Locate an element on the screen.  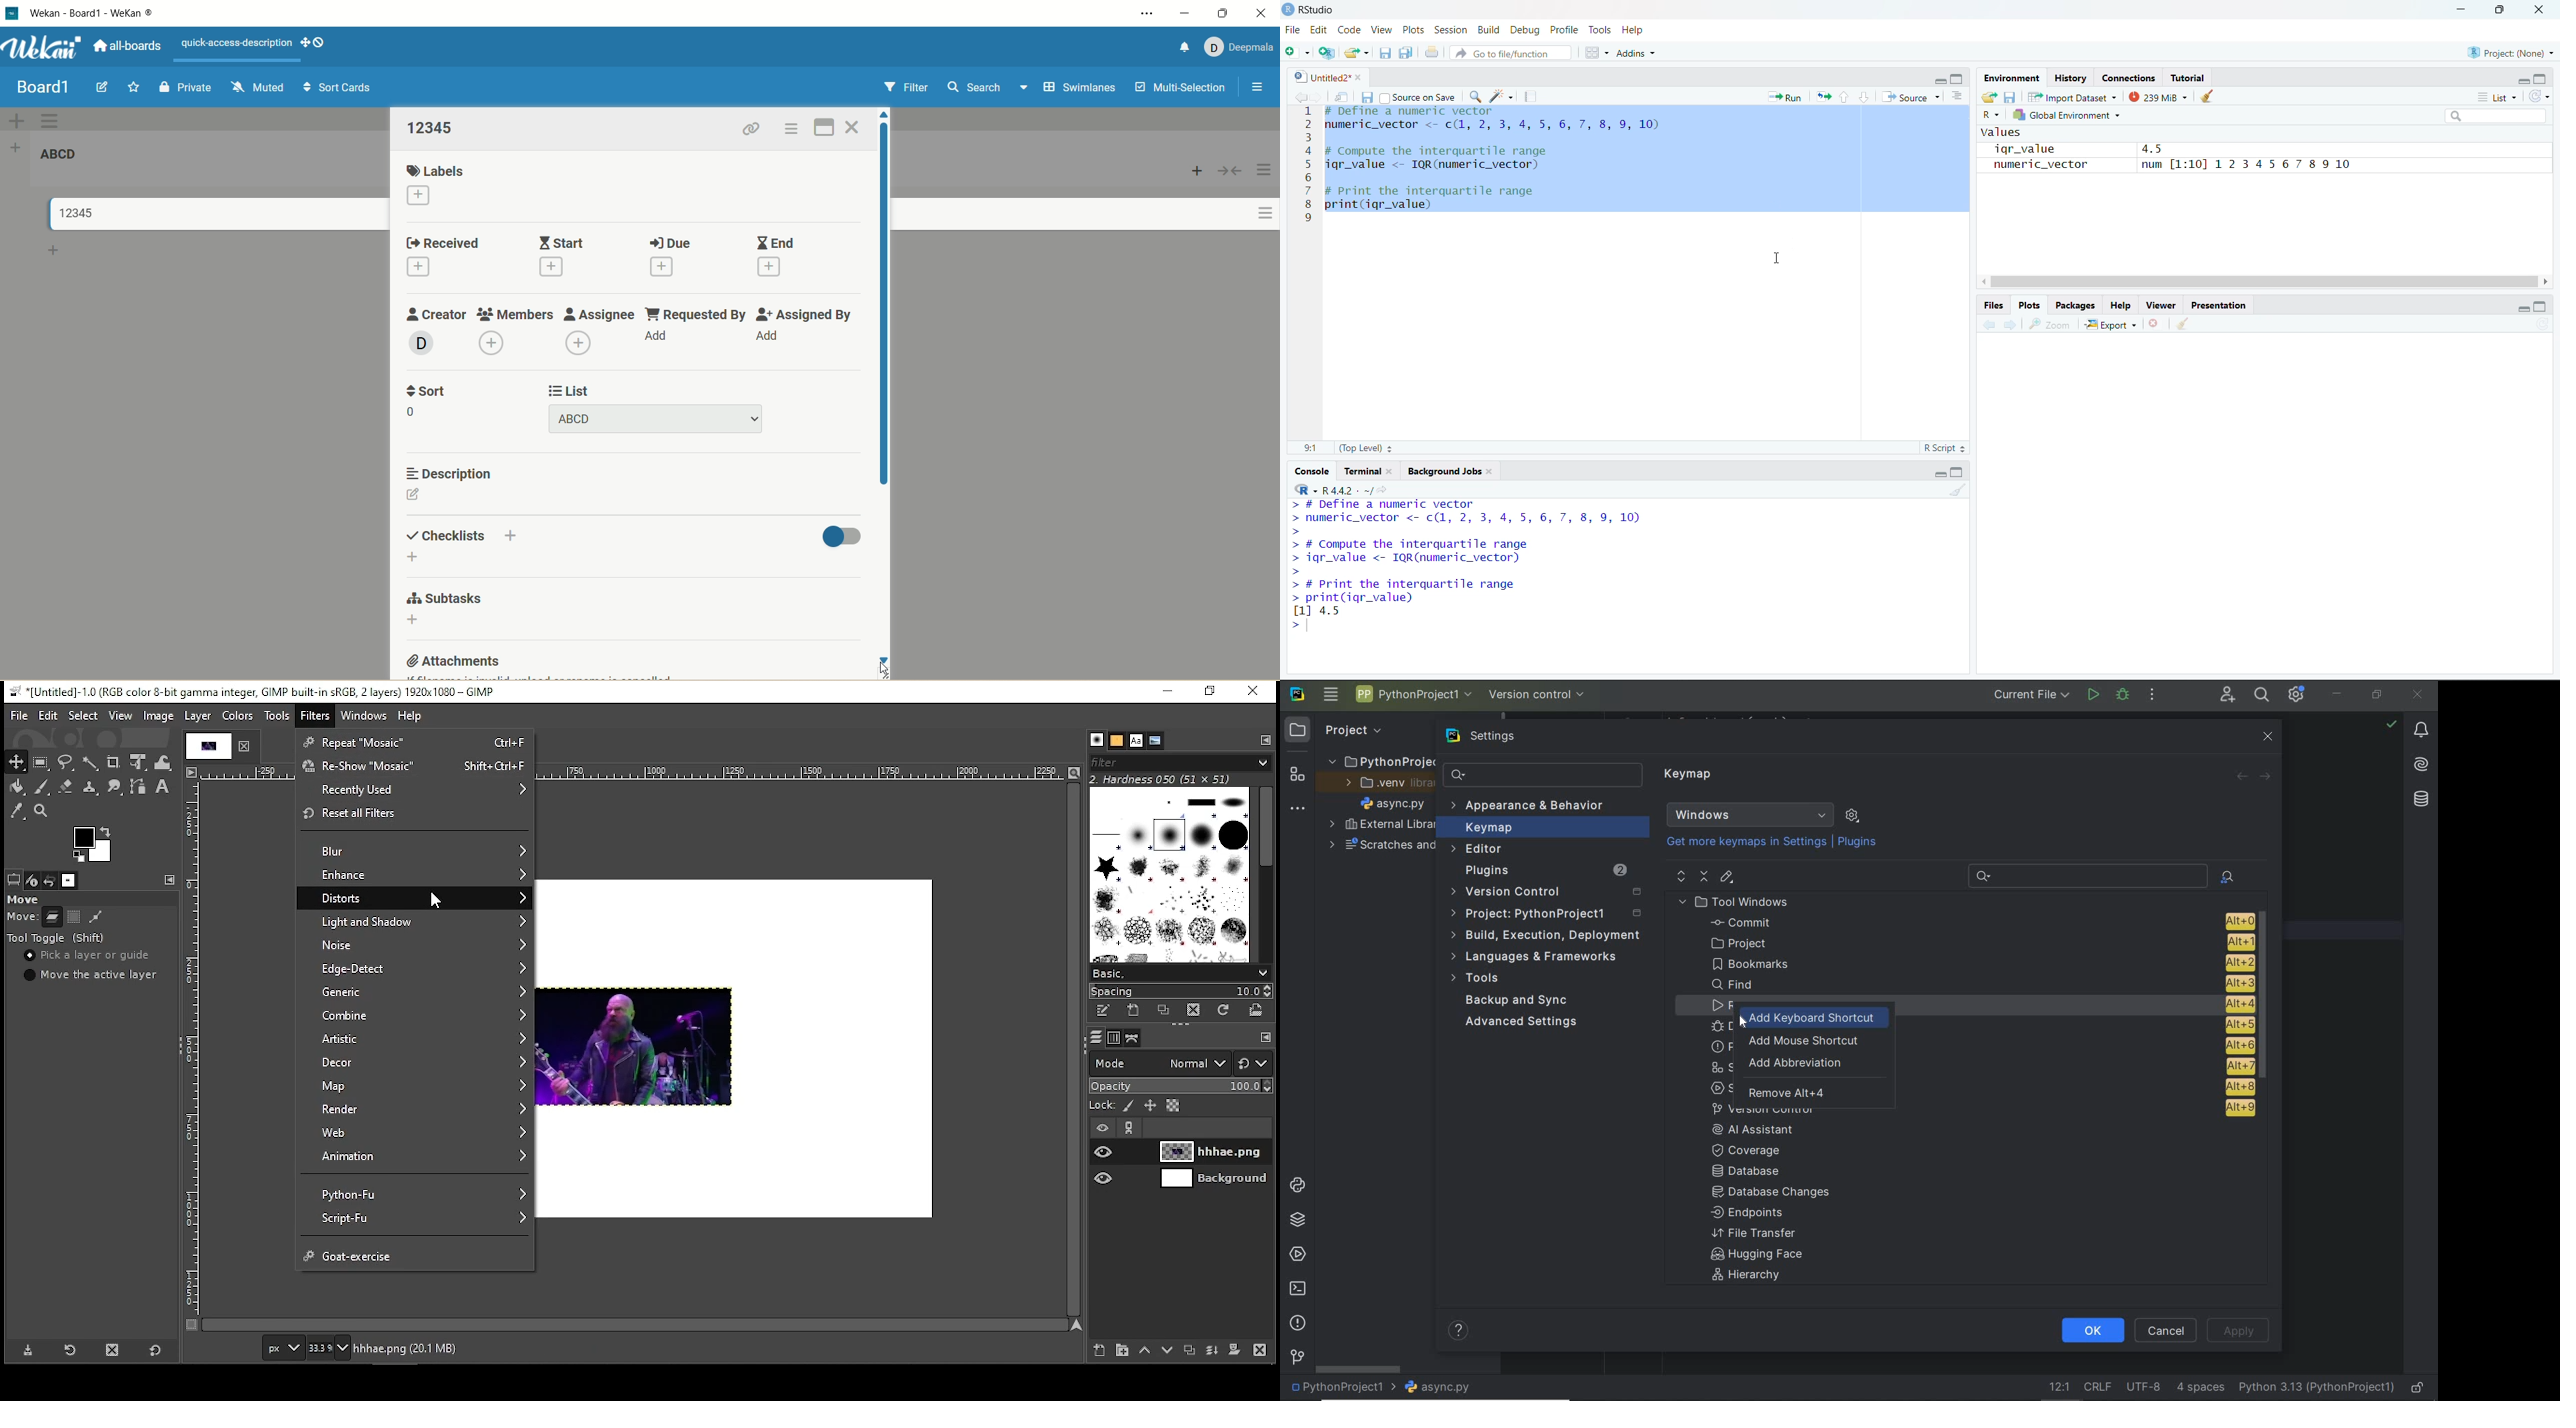
Plots is located at coordinates (1414, 29).